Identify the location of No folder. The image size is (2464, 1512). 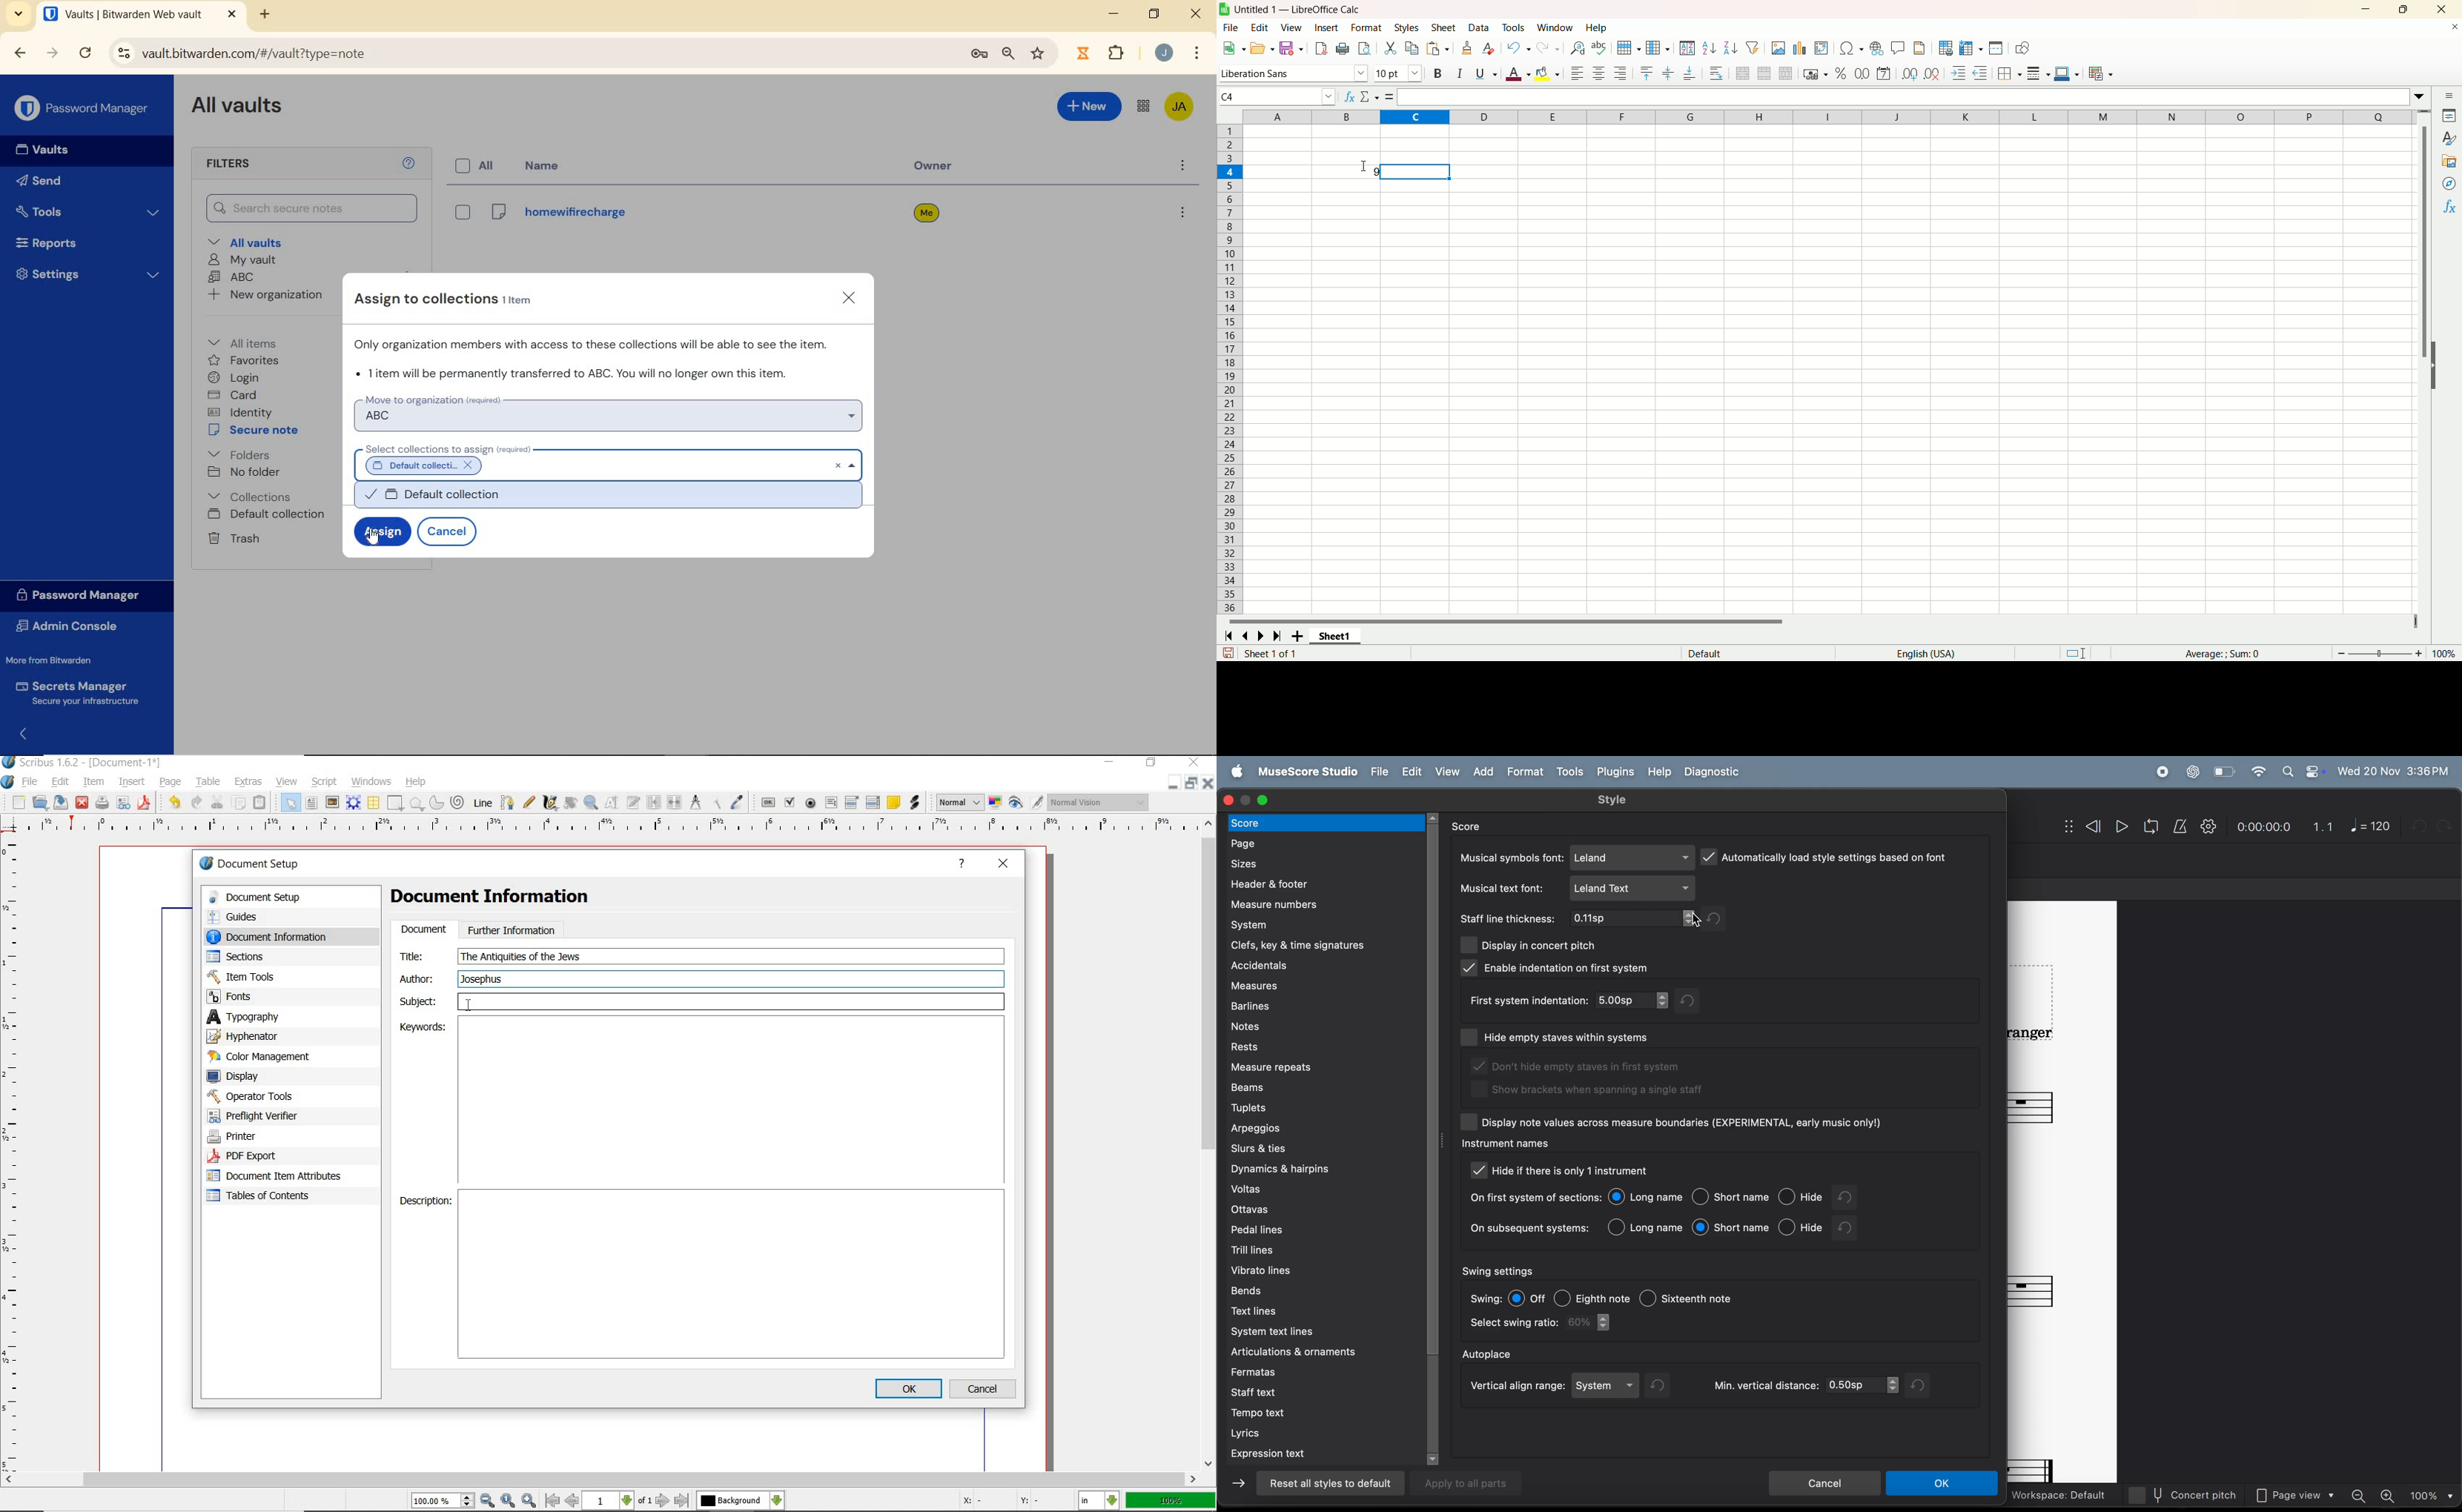
(244, 472).